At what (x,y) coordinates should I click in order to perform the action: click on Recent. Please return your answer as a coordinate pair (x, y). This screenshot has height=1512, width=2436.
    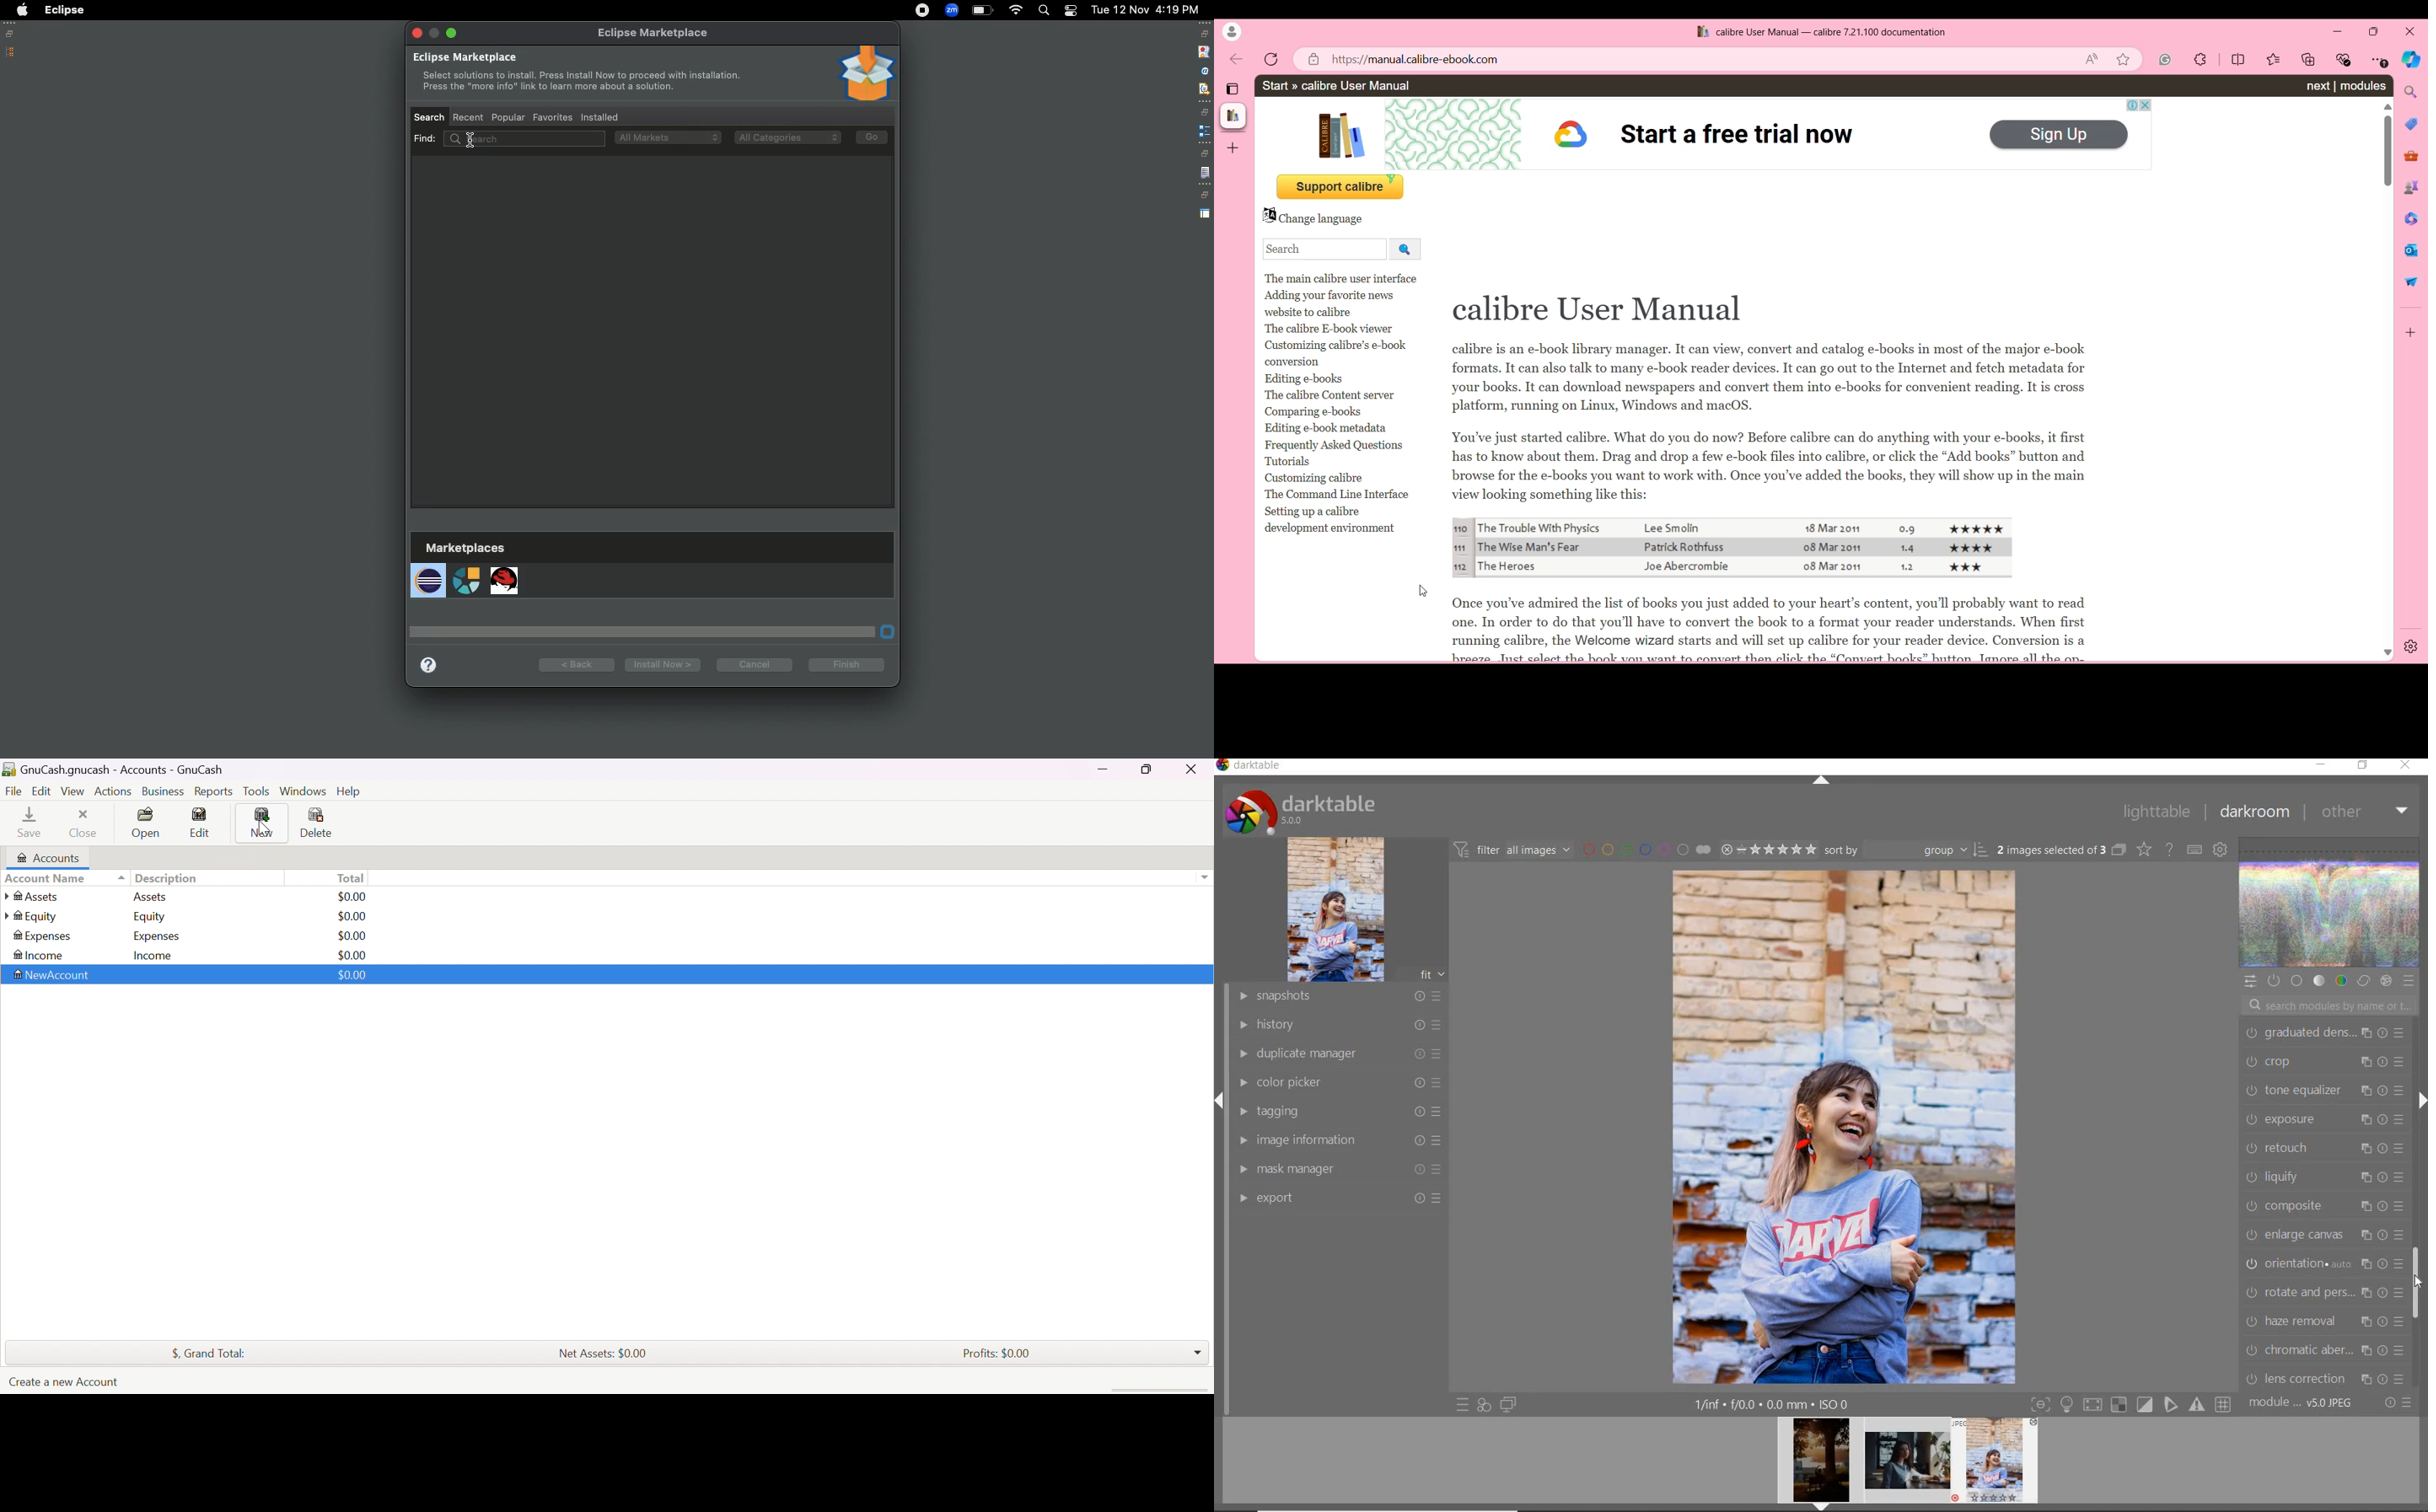
    Looking at the image, I should click on (470, 117).